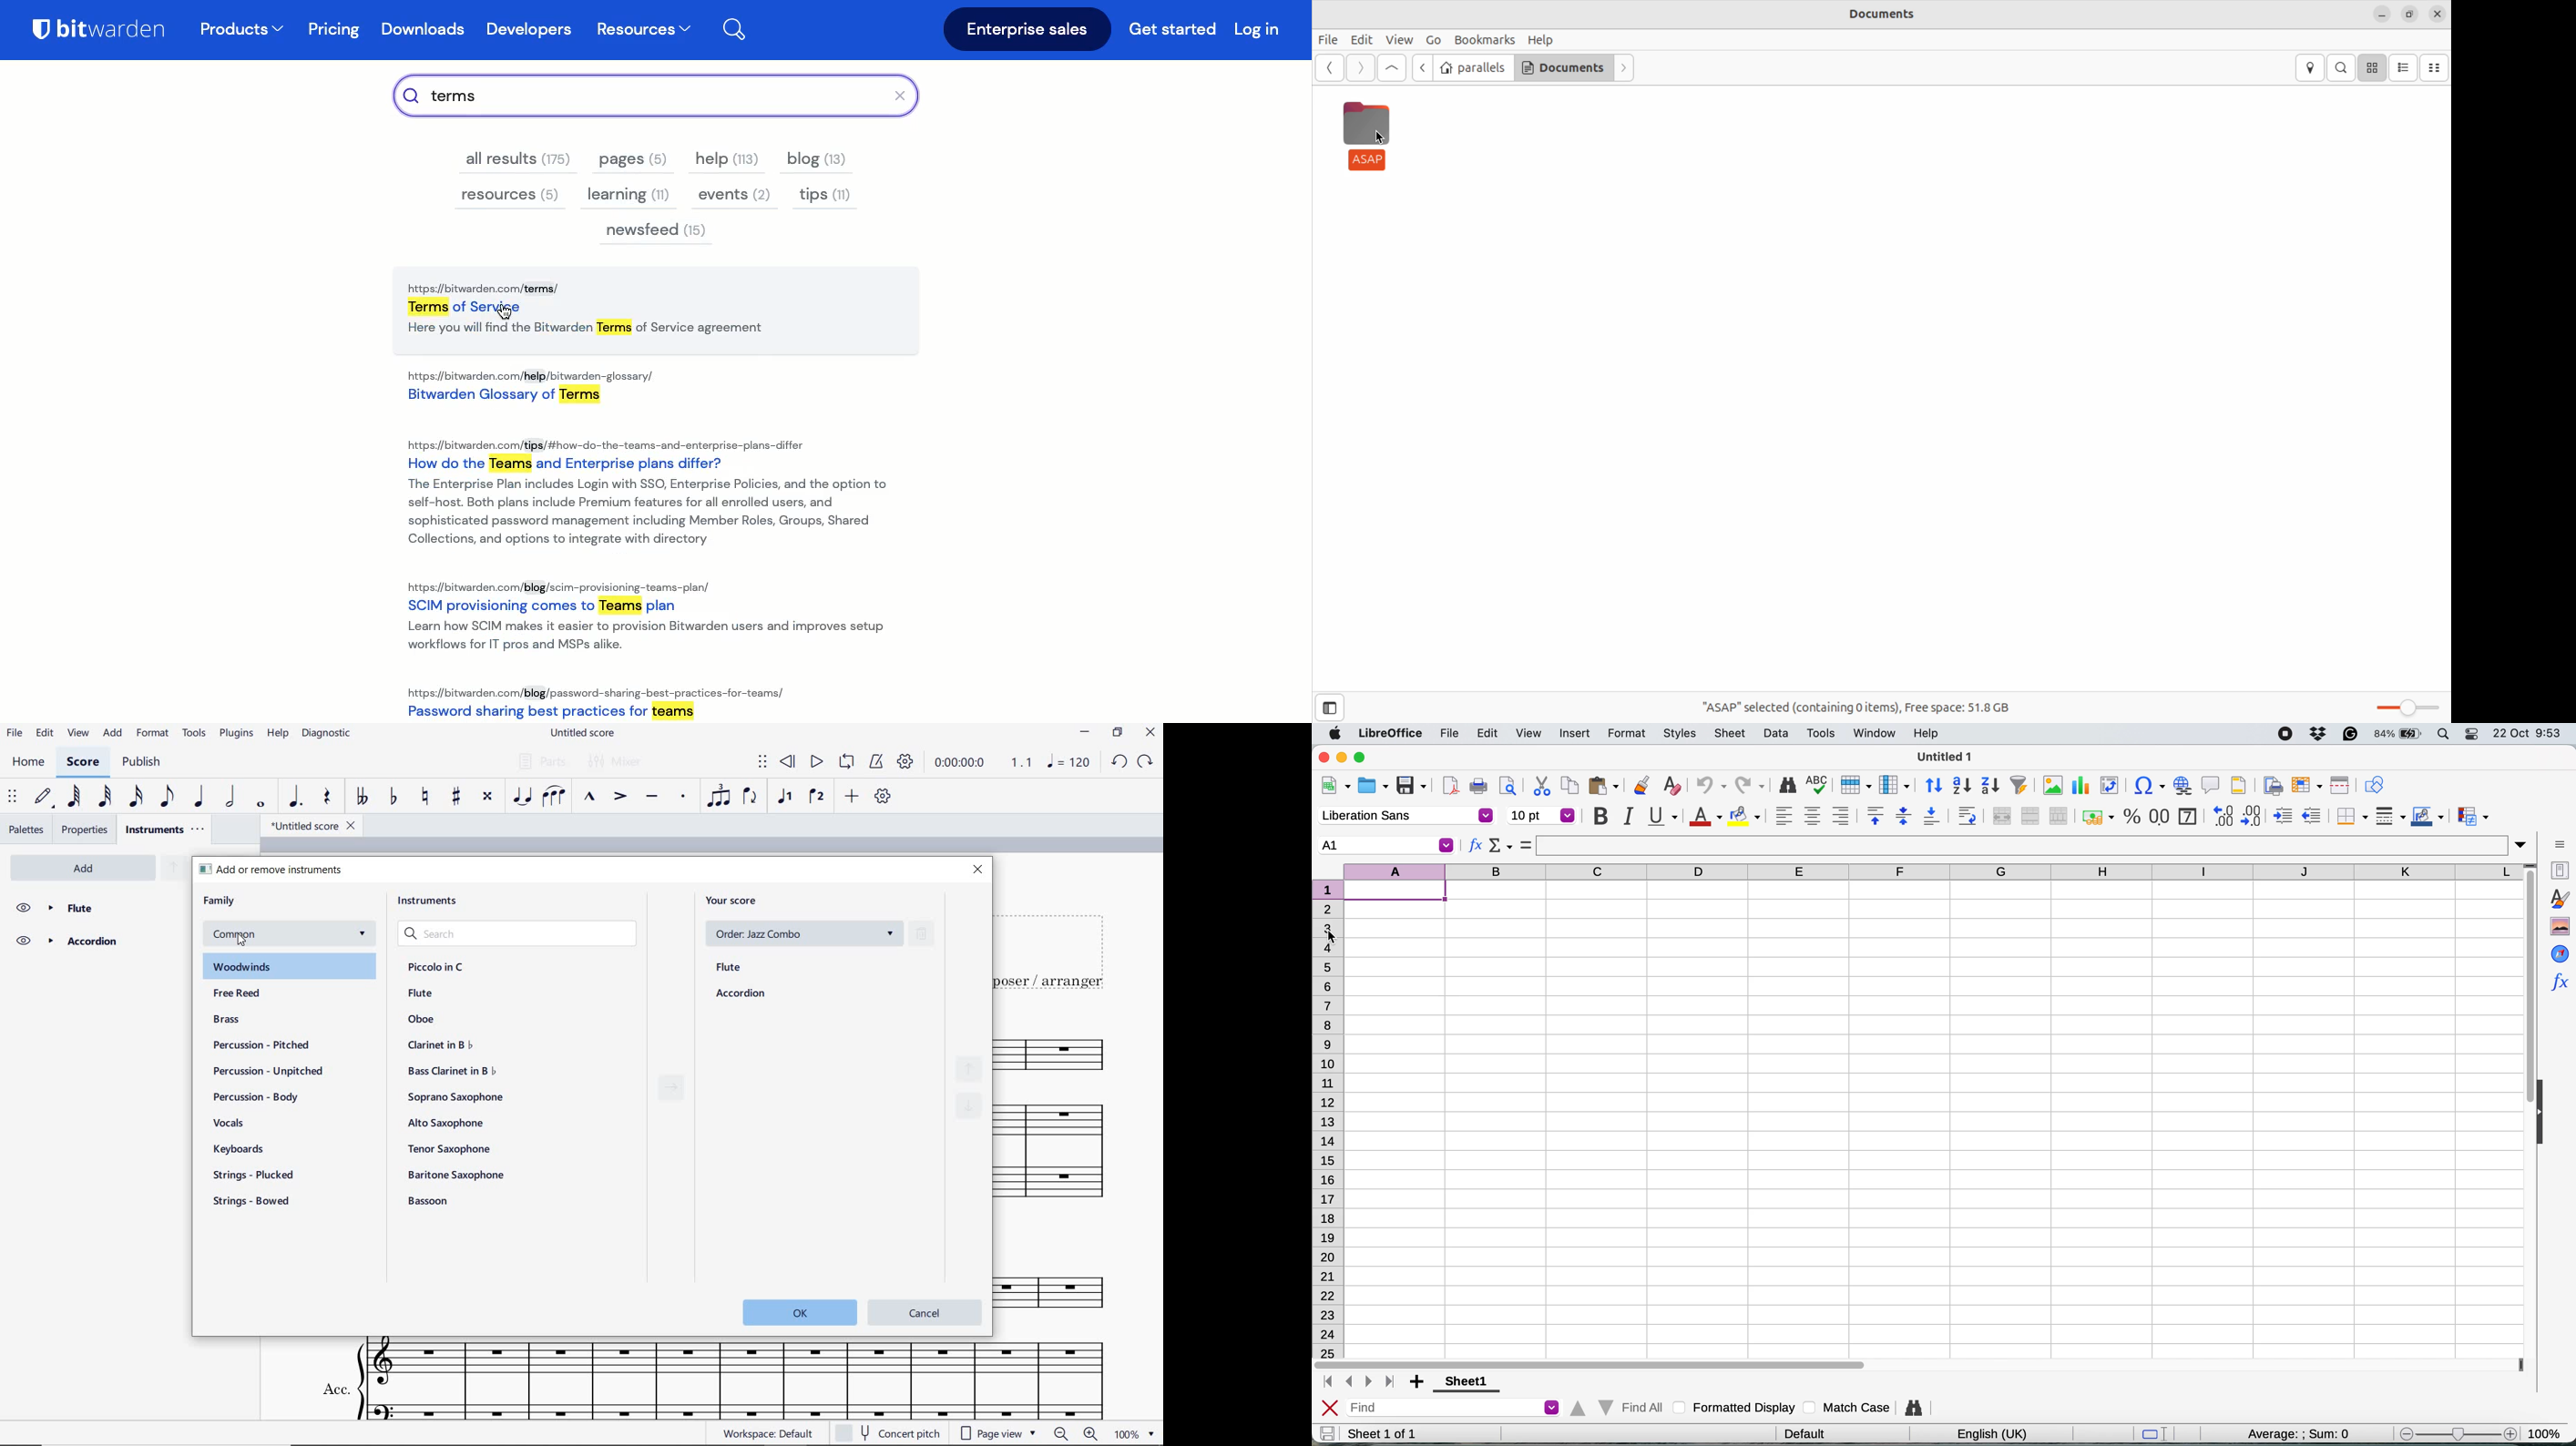  What do you see at coordinates (1875, 815) in the screenshot?
I see `align top` at bounding box center [1875, 815].